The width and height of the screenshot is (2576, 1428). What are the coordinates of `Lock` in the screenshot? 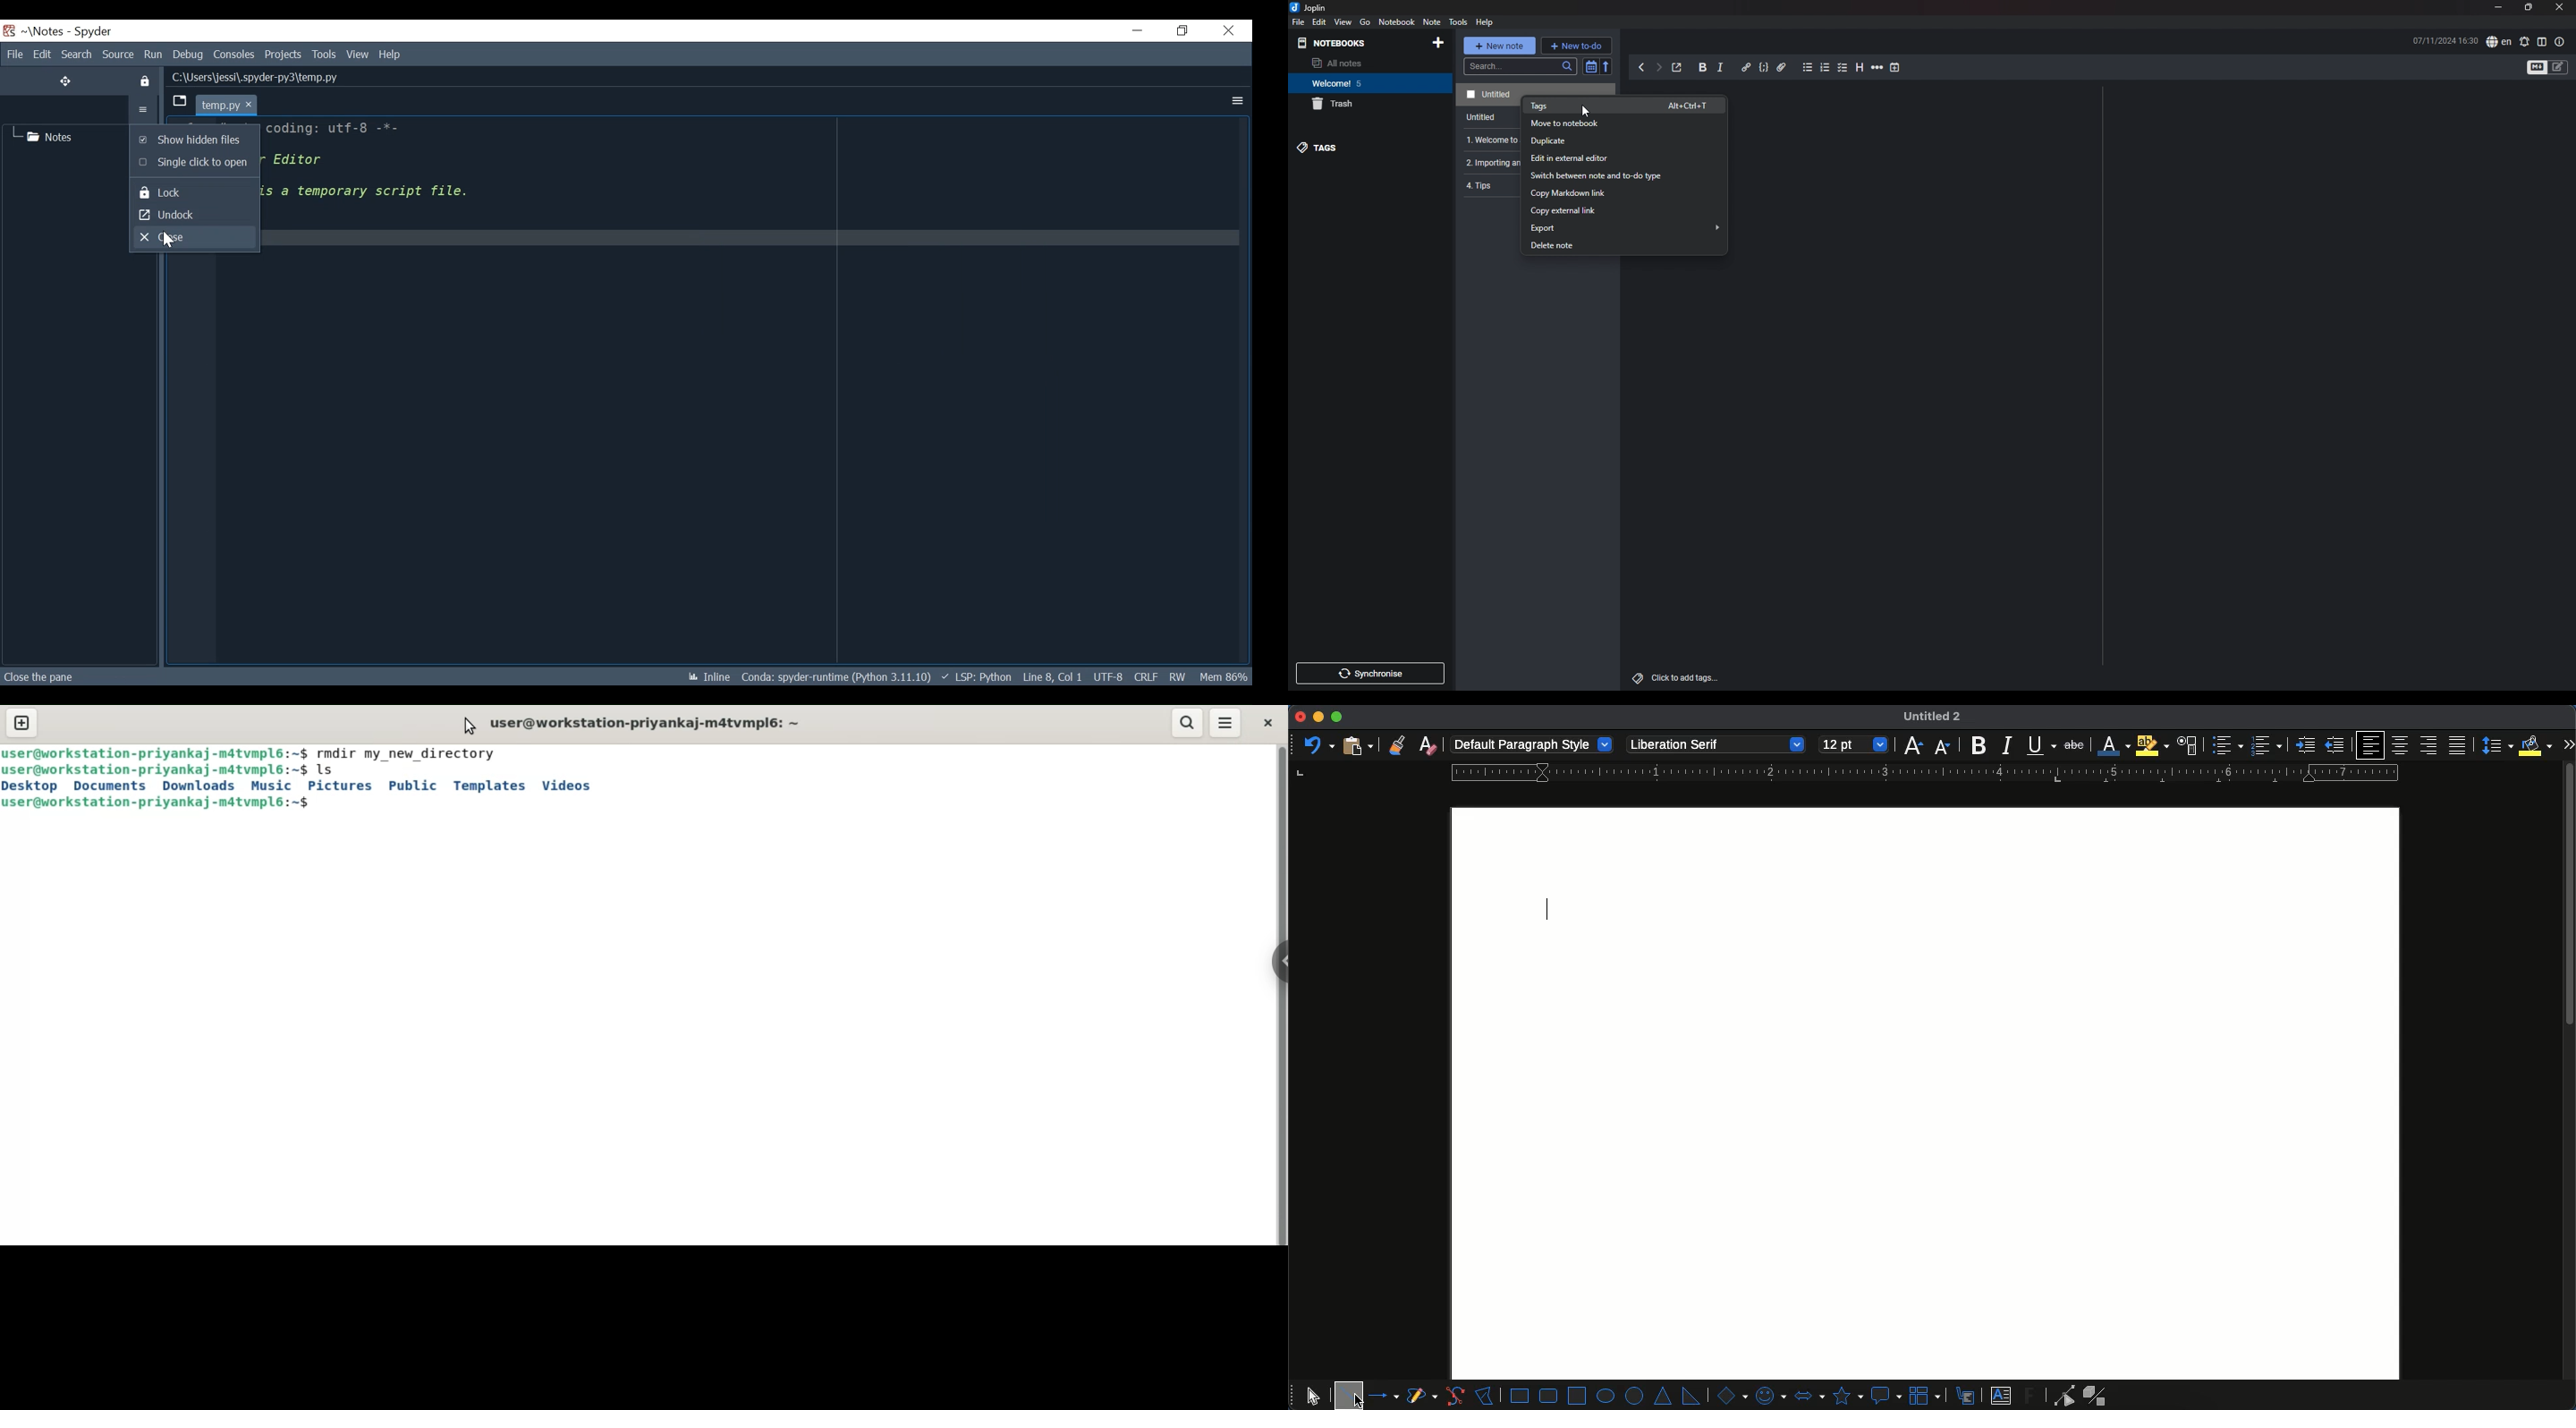 It's located at (194, 192).